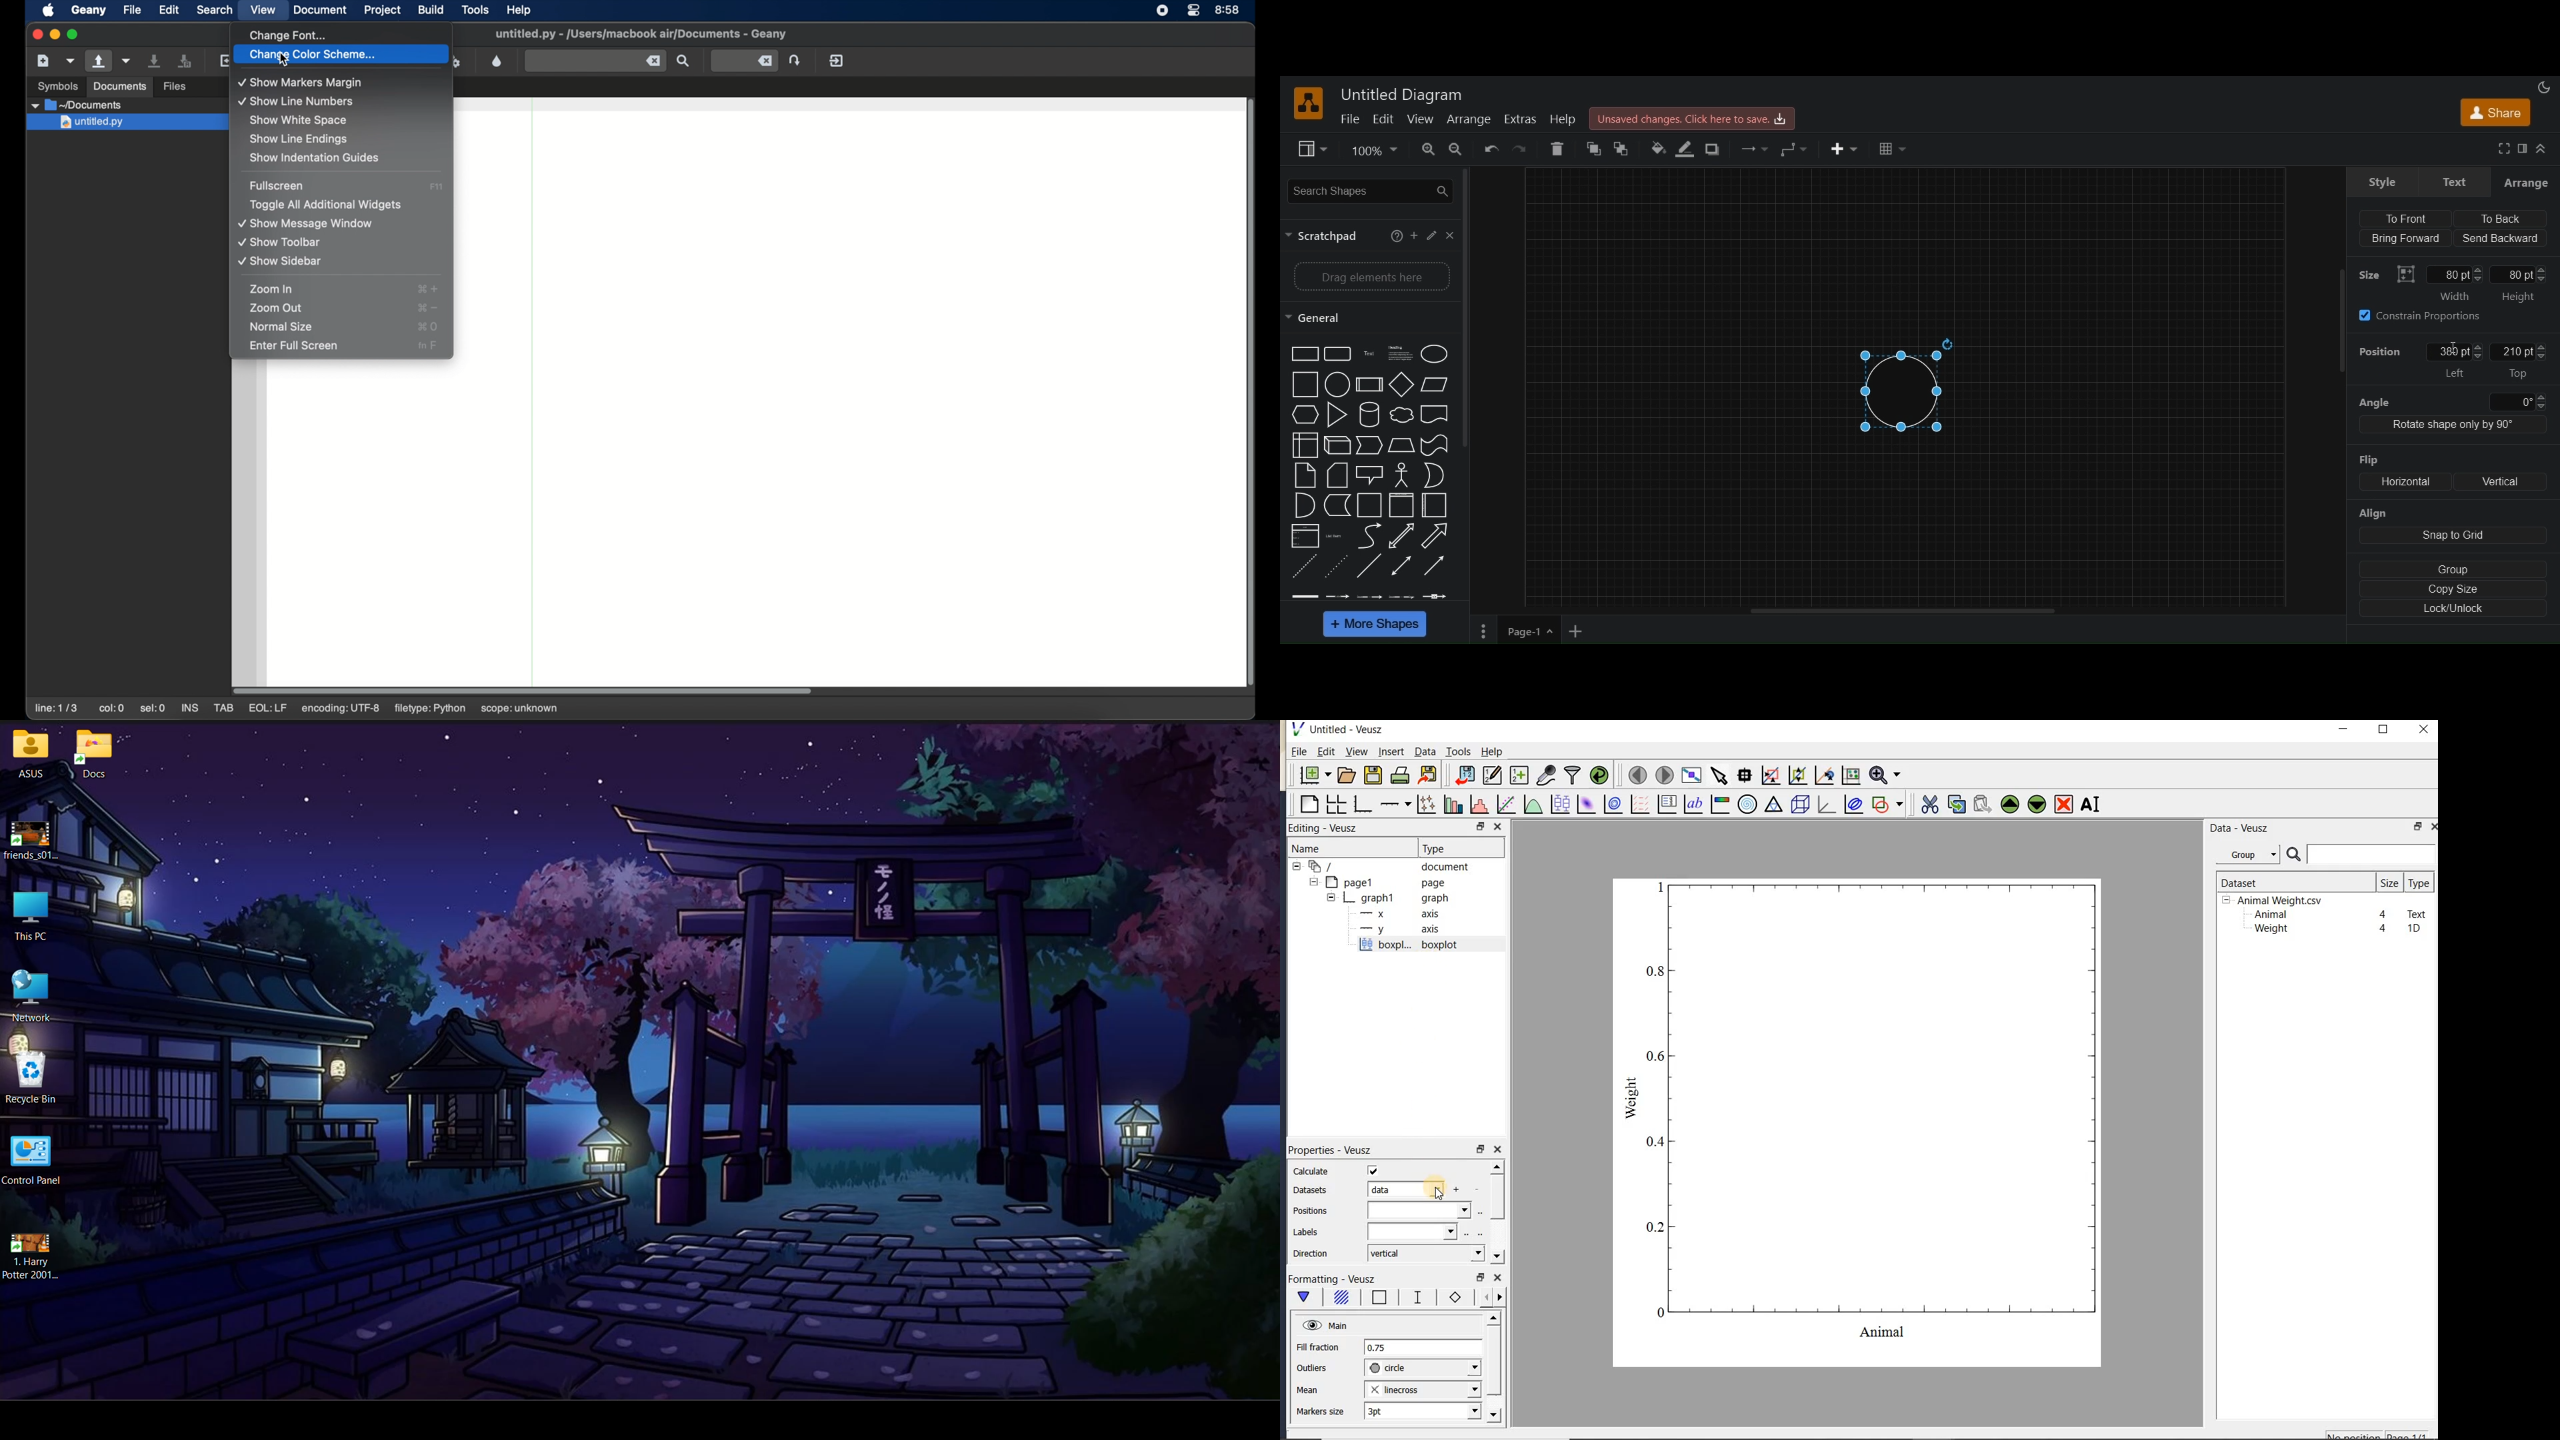 The image size is (2576, 1456). I want to click on redo, so click(1523, 150).